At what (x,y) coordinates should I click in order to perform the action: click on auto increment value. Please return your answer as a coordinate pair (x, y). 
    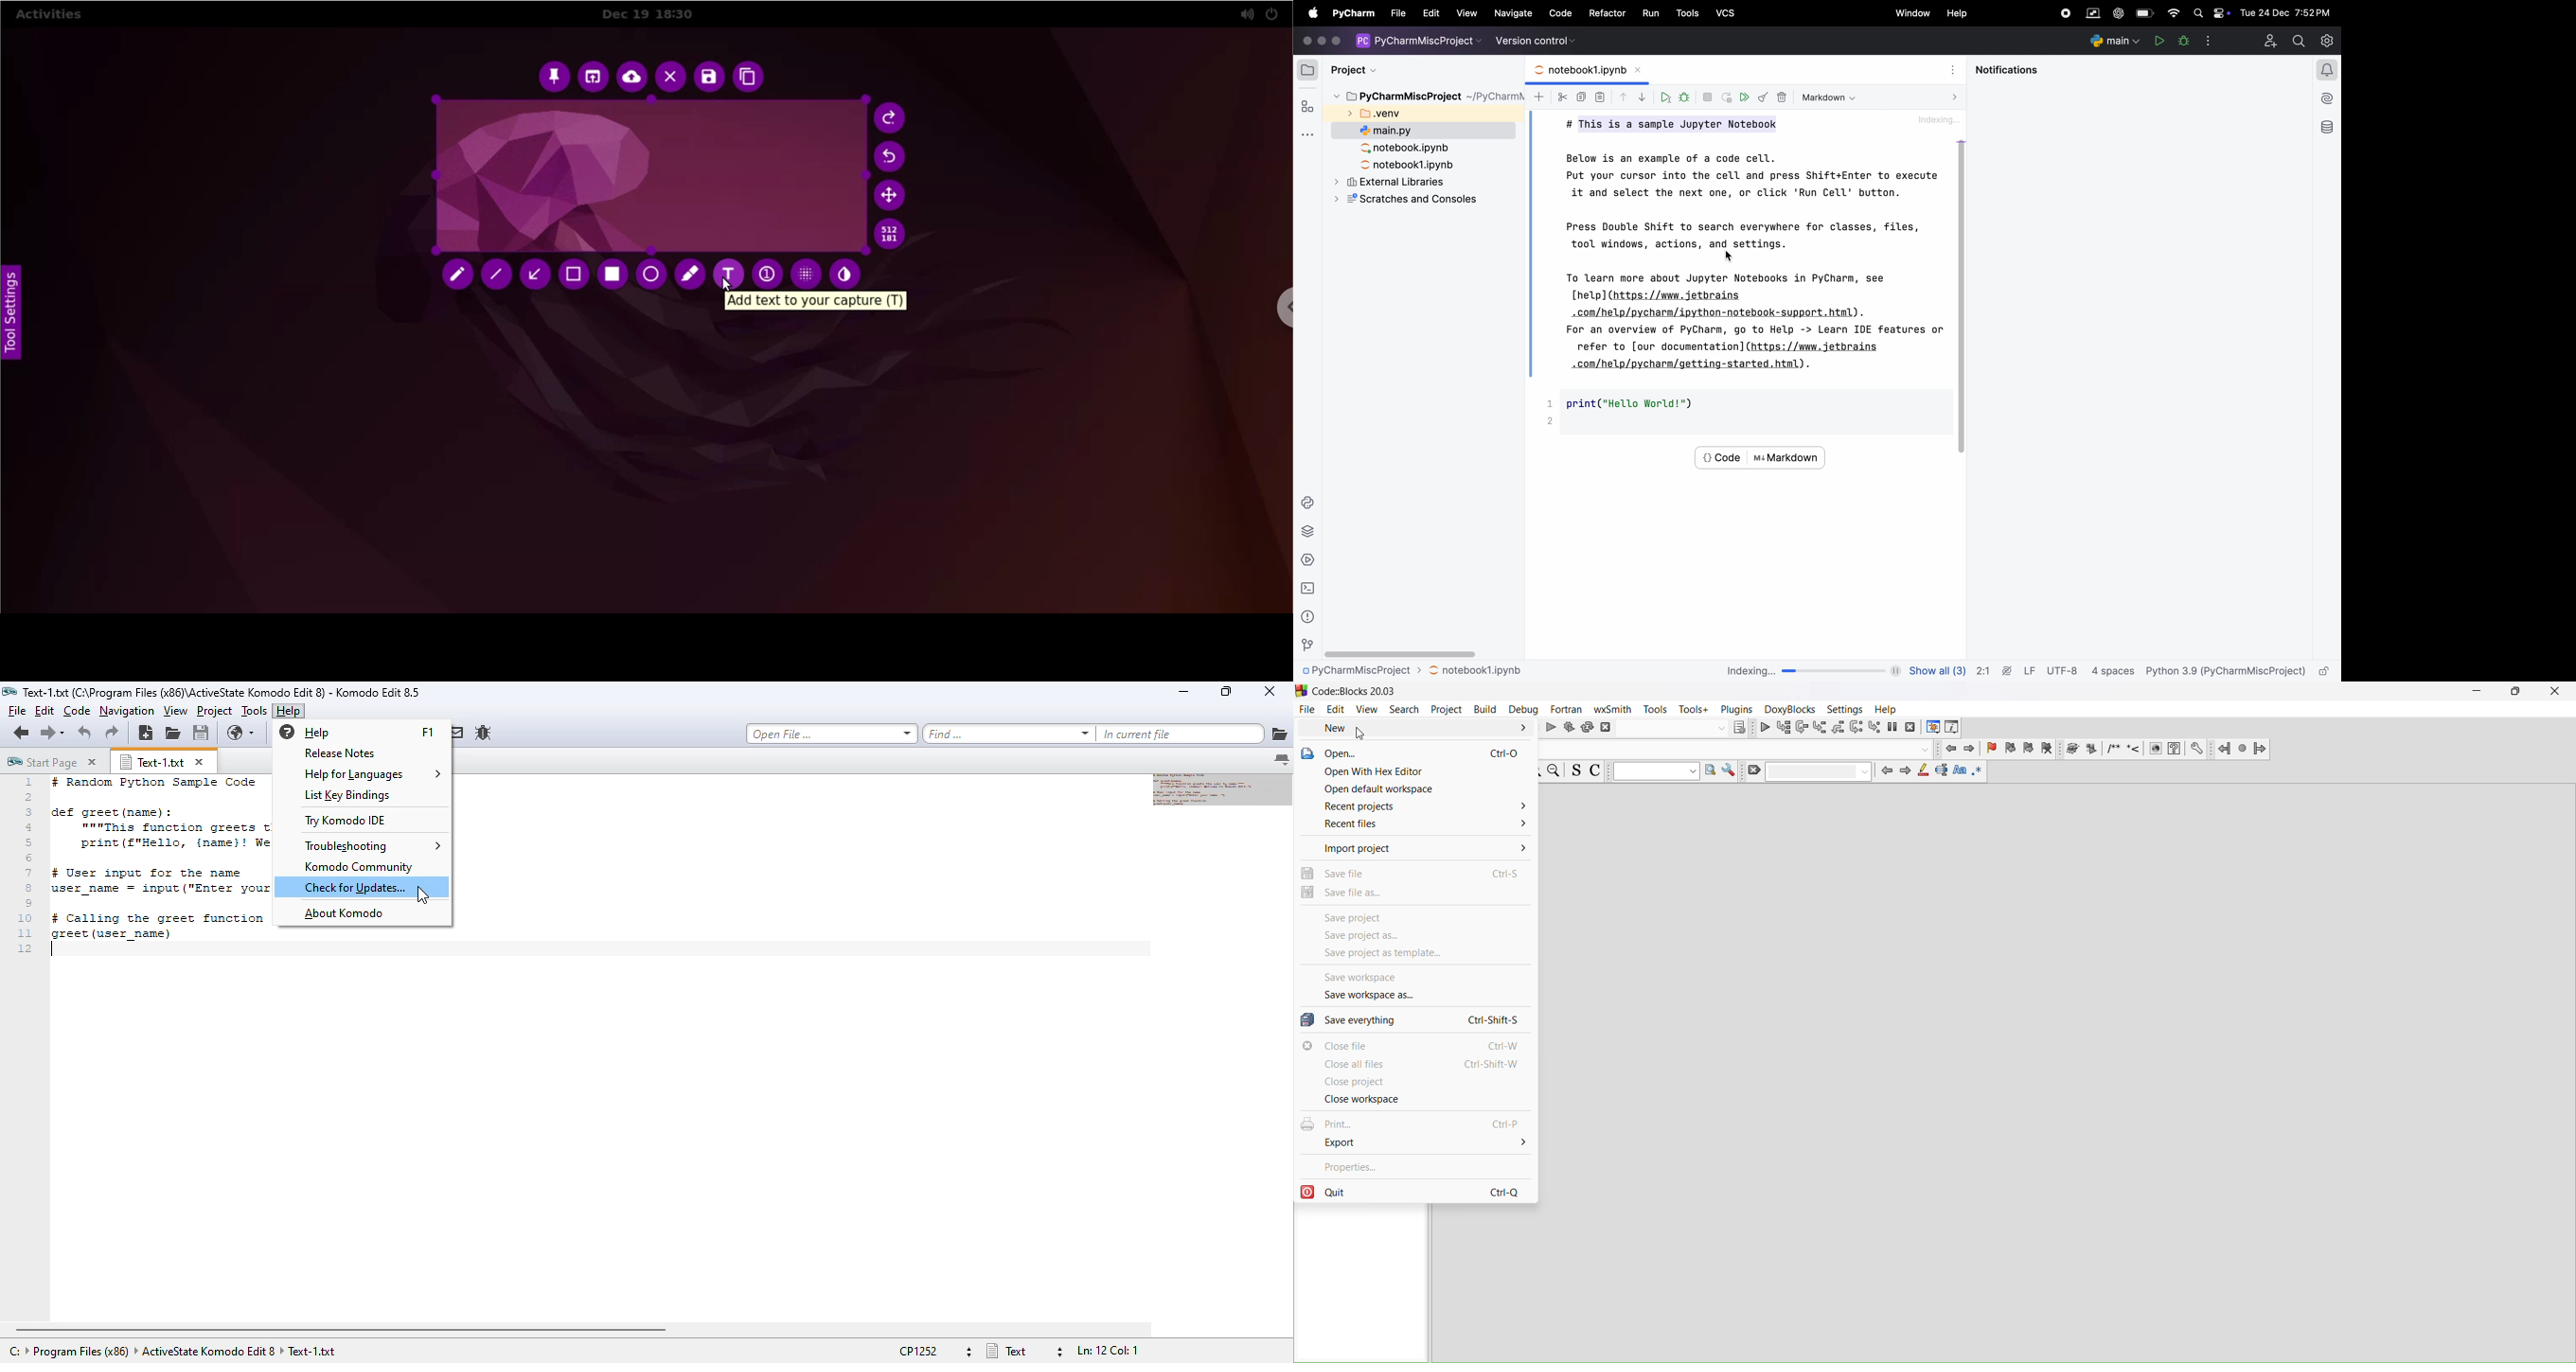
    Looking at the image, I should click on (766, 272).